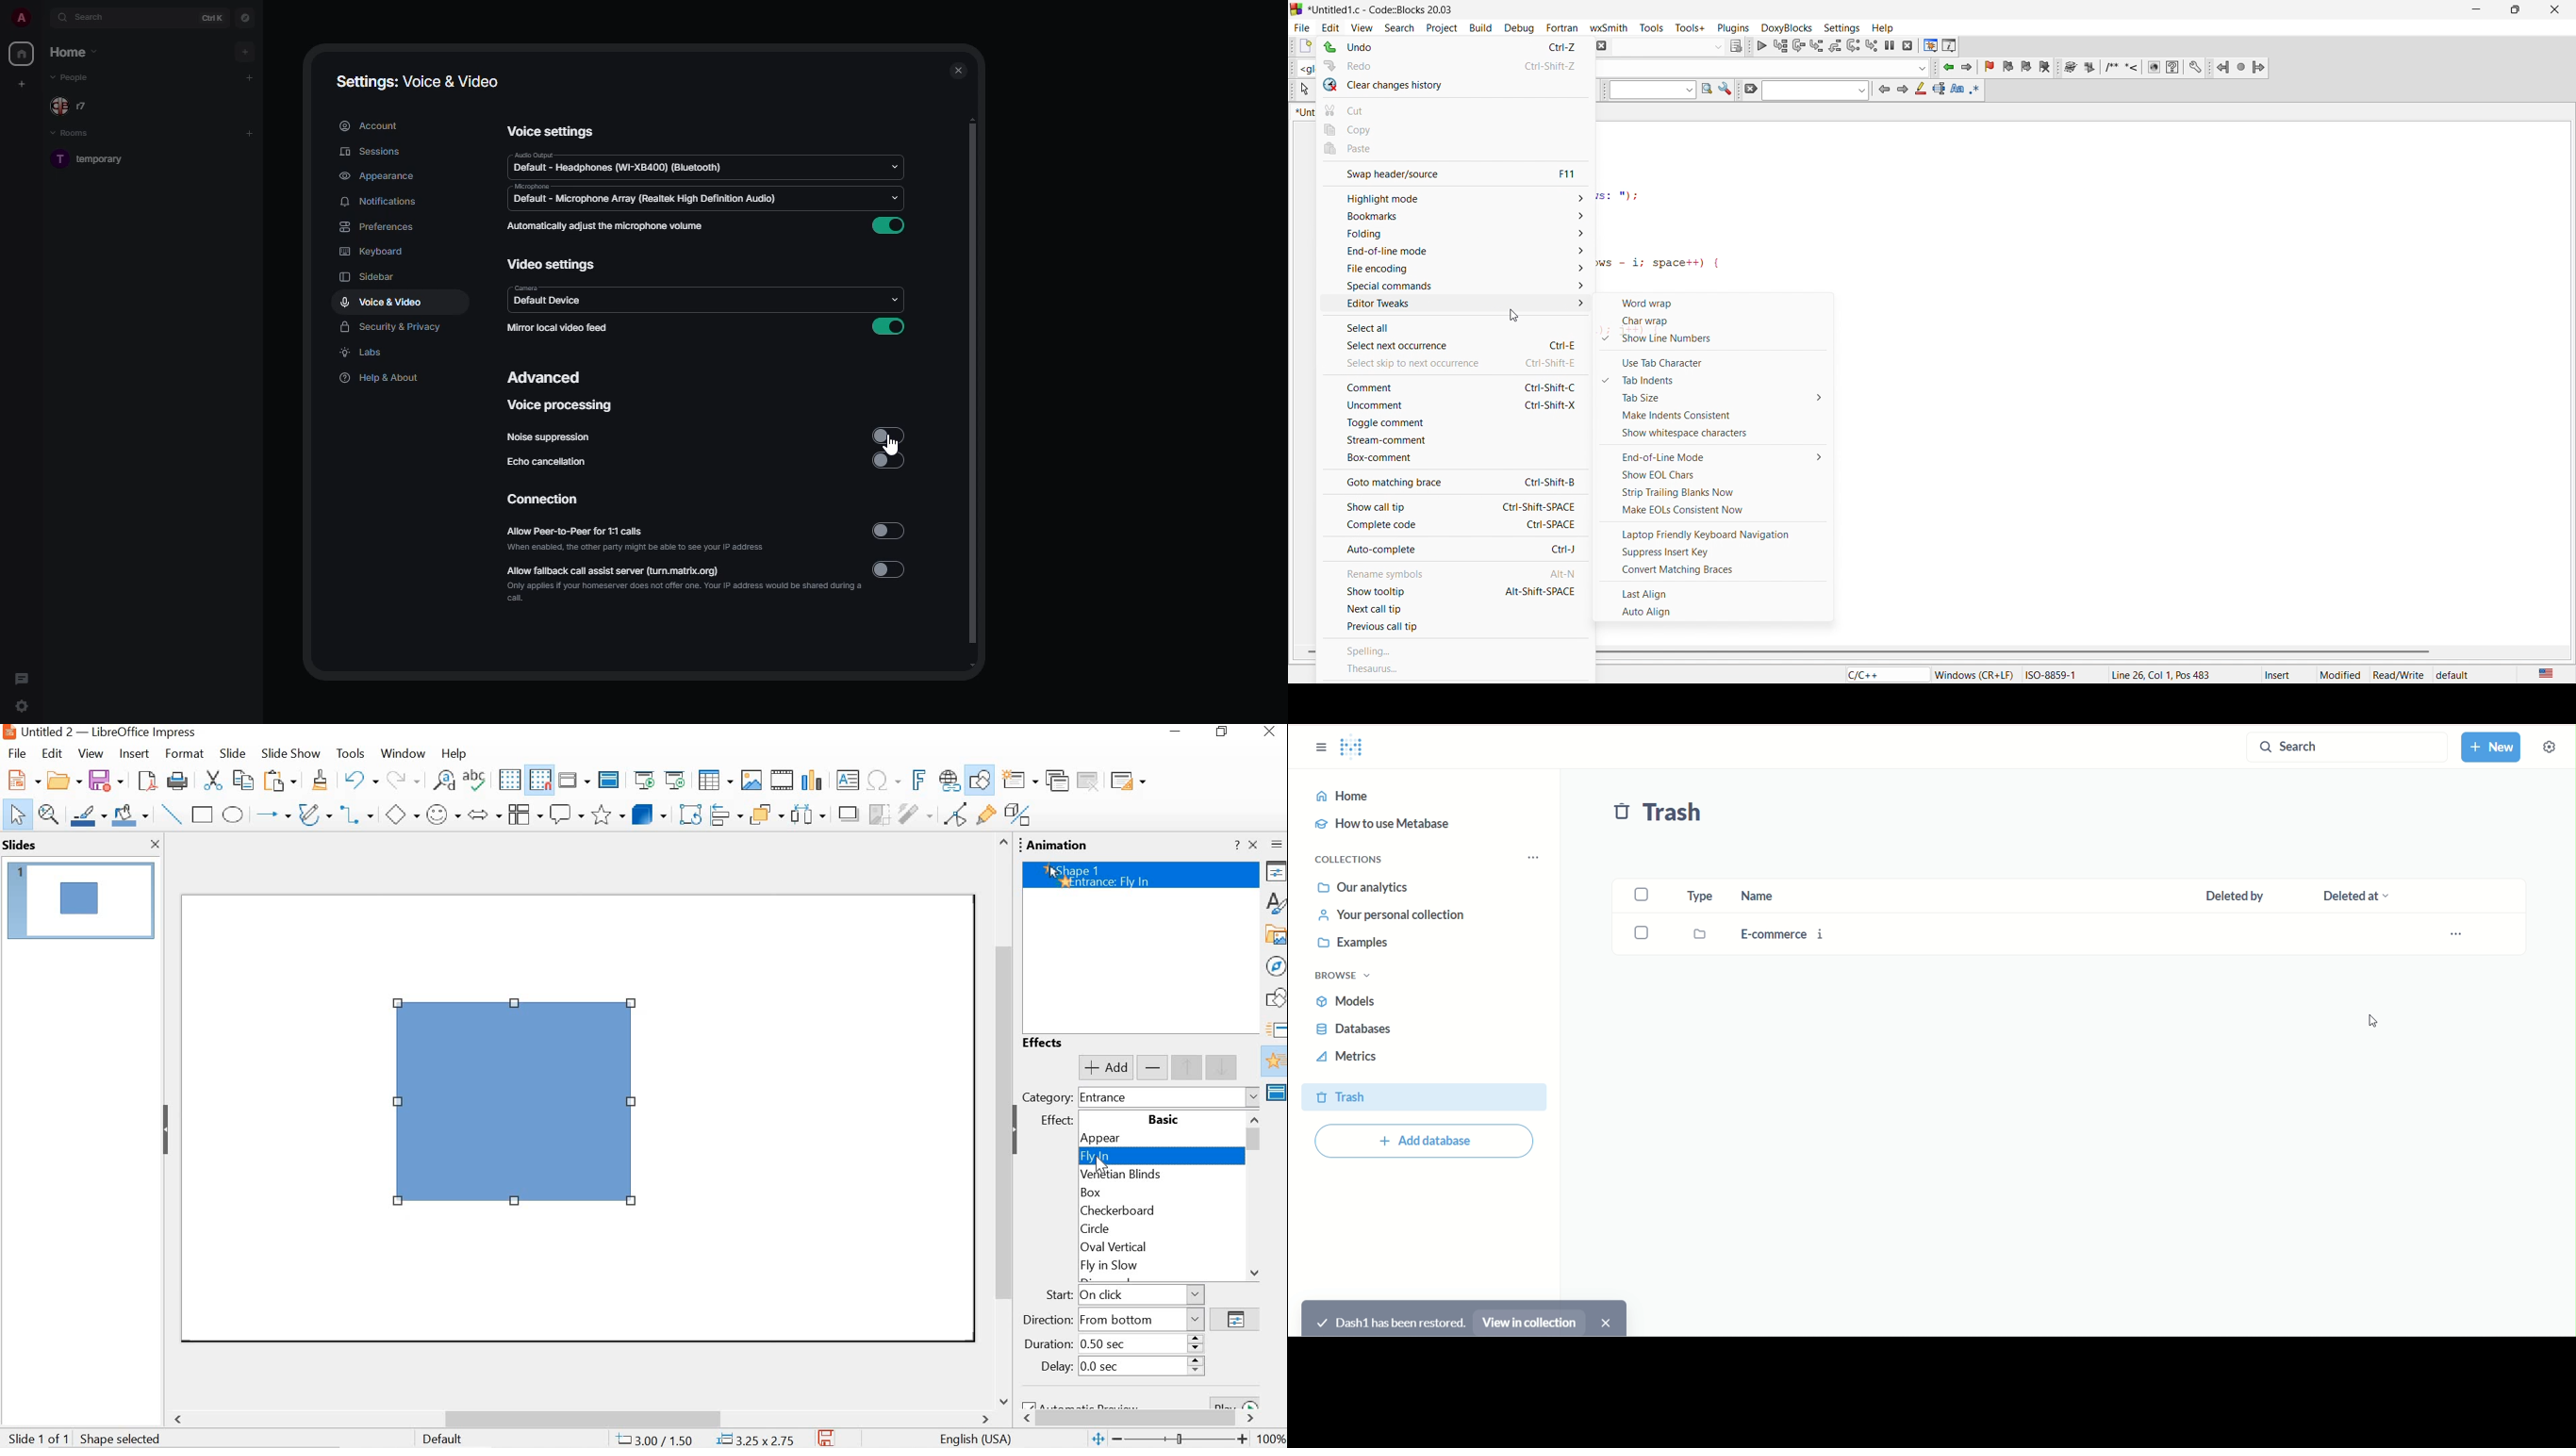 The height and width of the screenshot is (1456, 2576). I want to click on animation, so click(1274, 1062).